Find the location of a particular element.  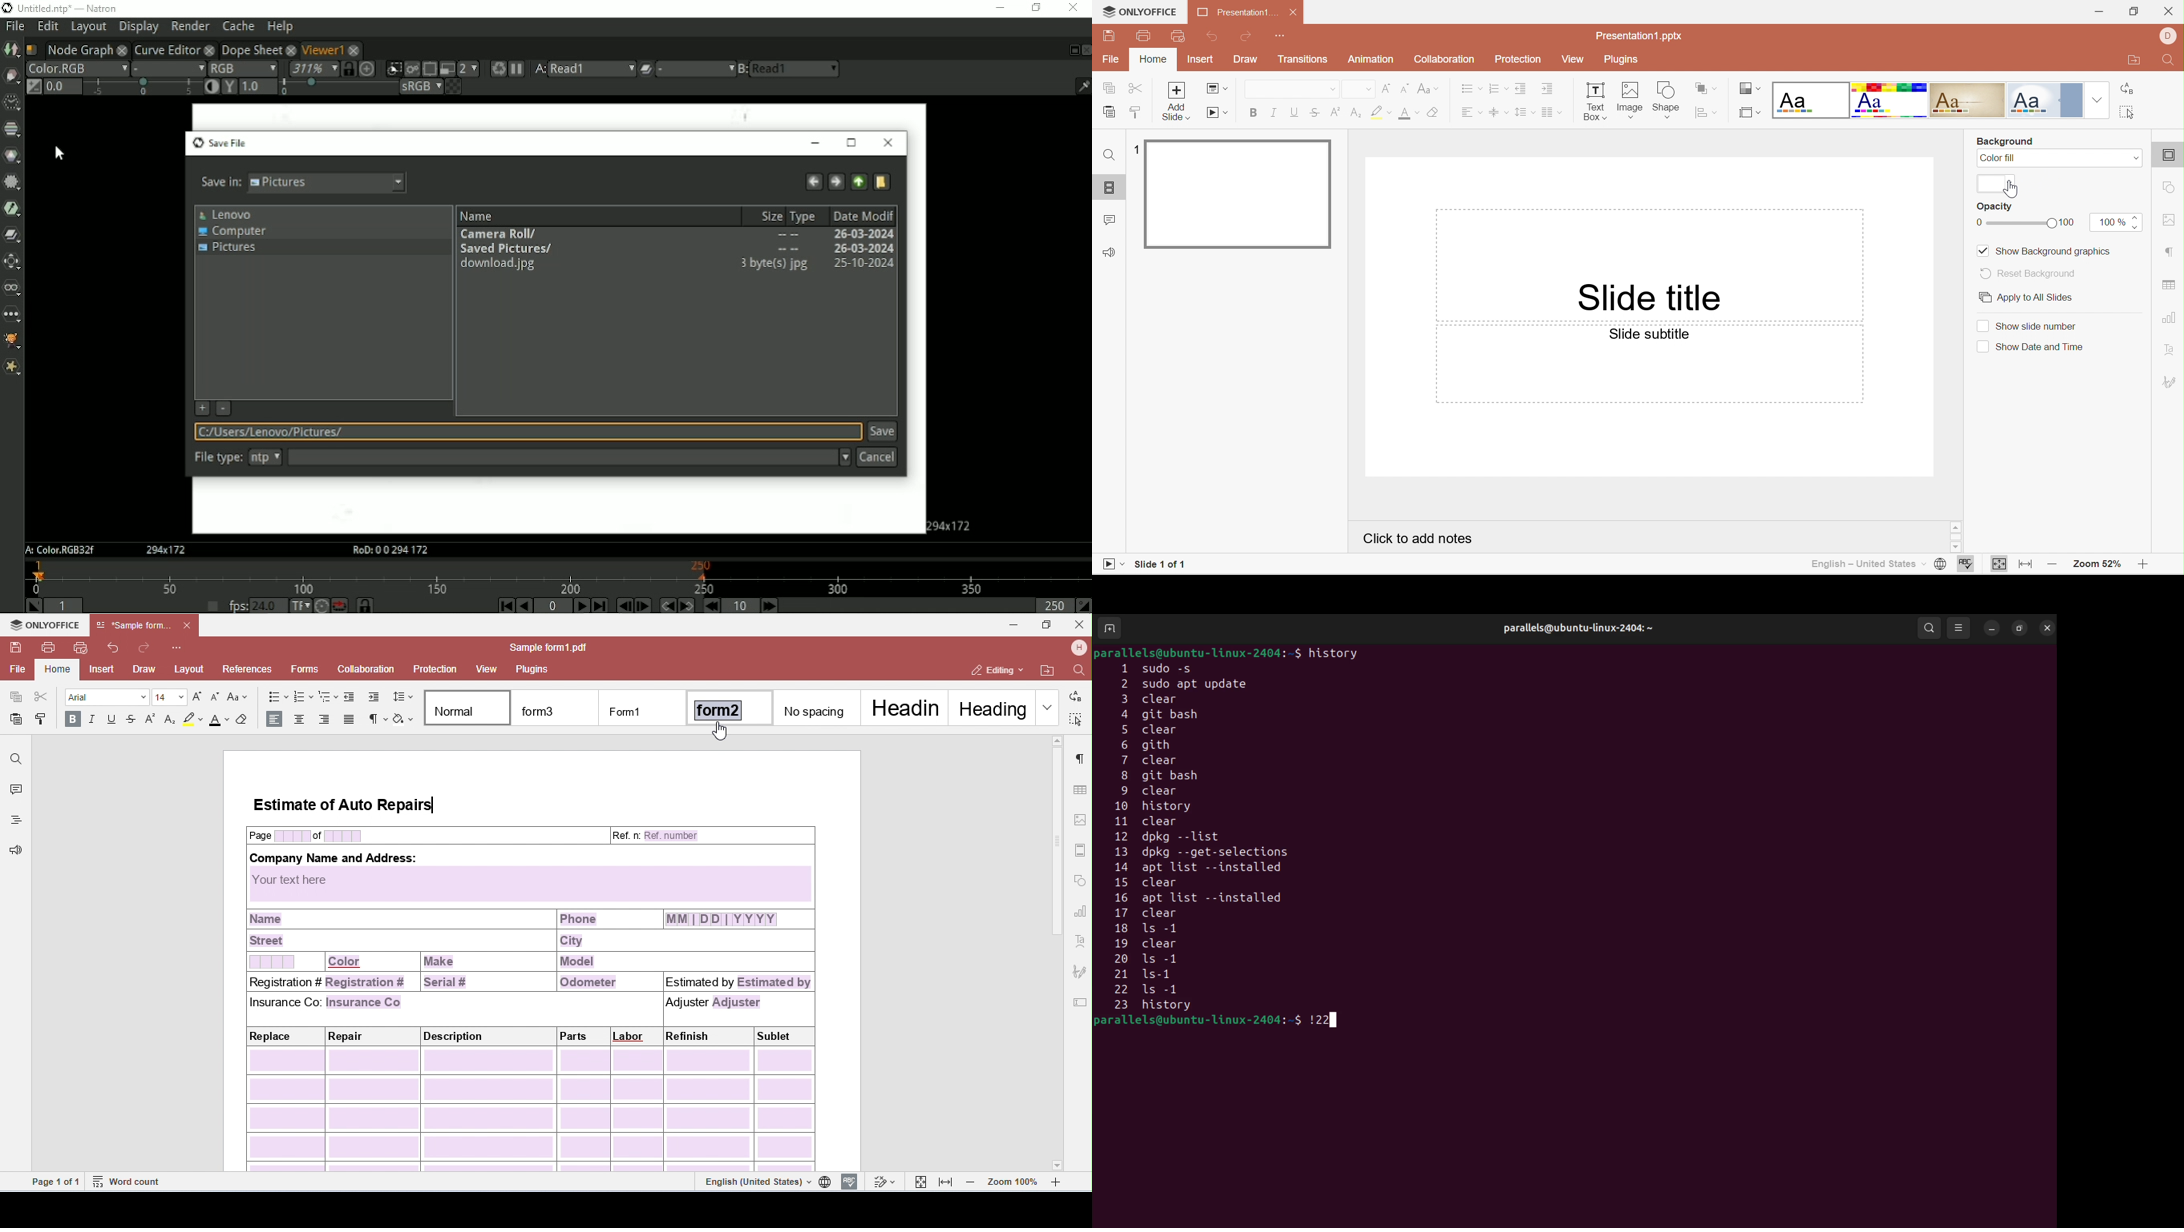

Image is located at coordinates (1629, 98).